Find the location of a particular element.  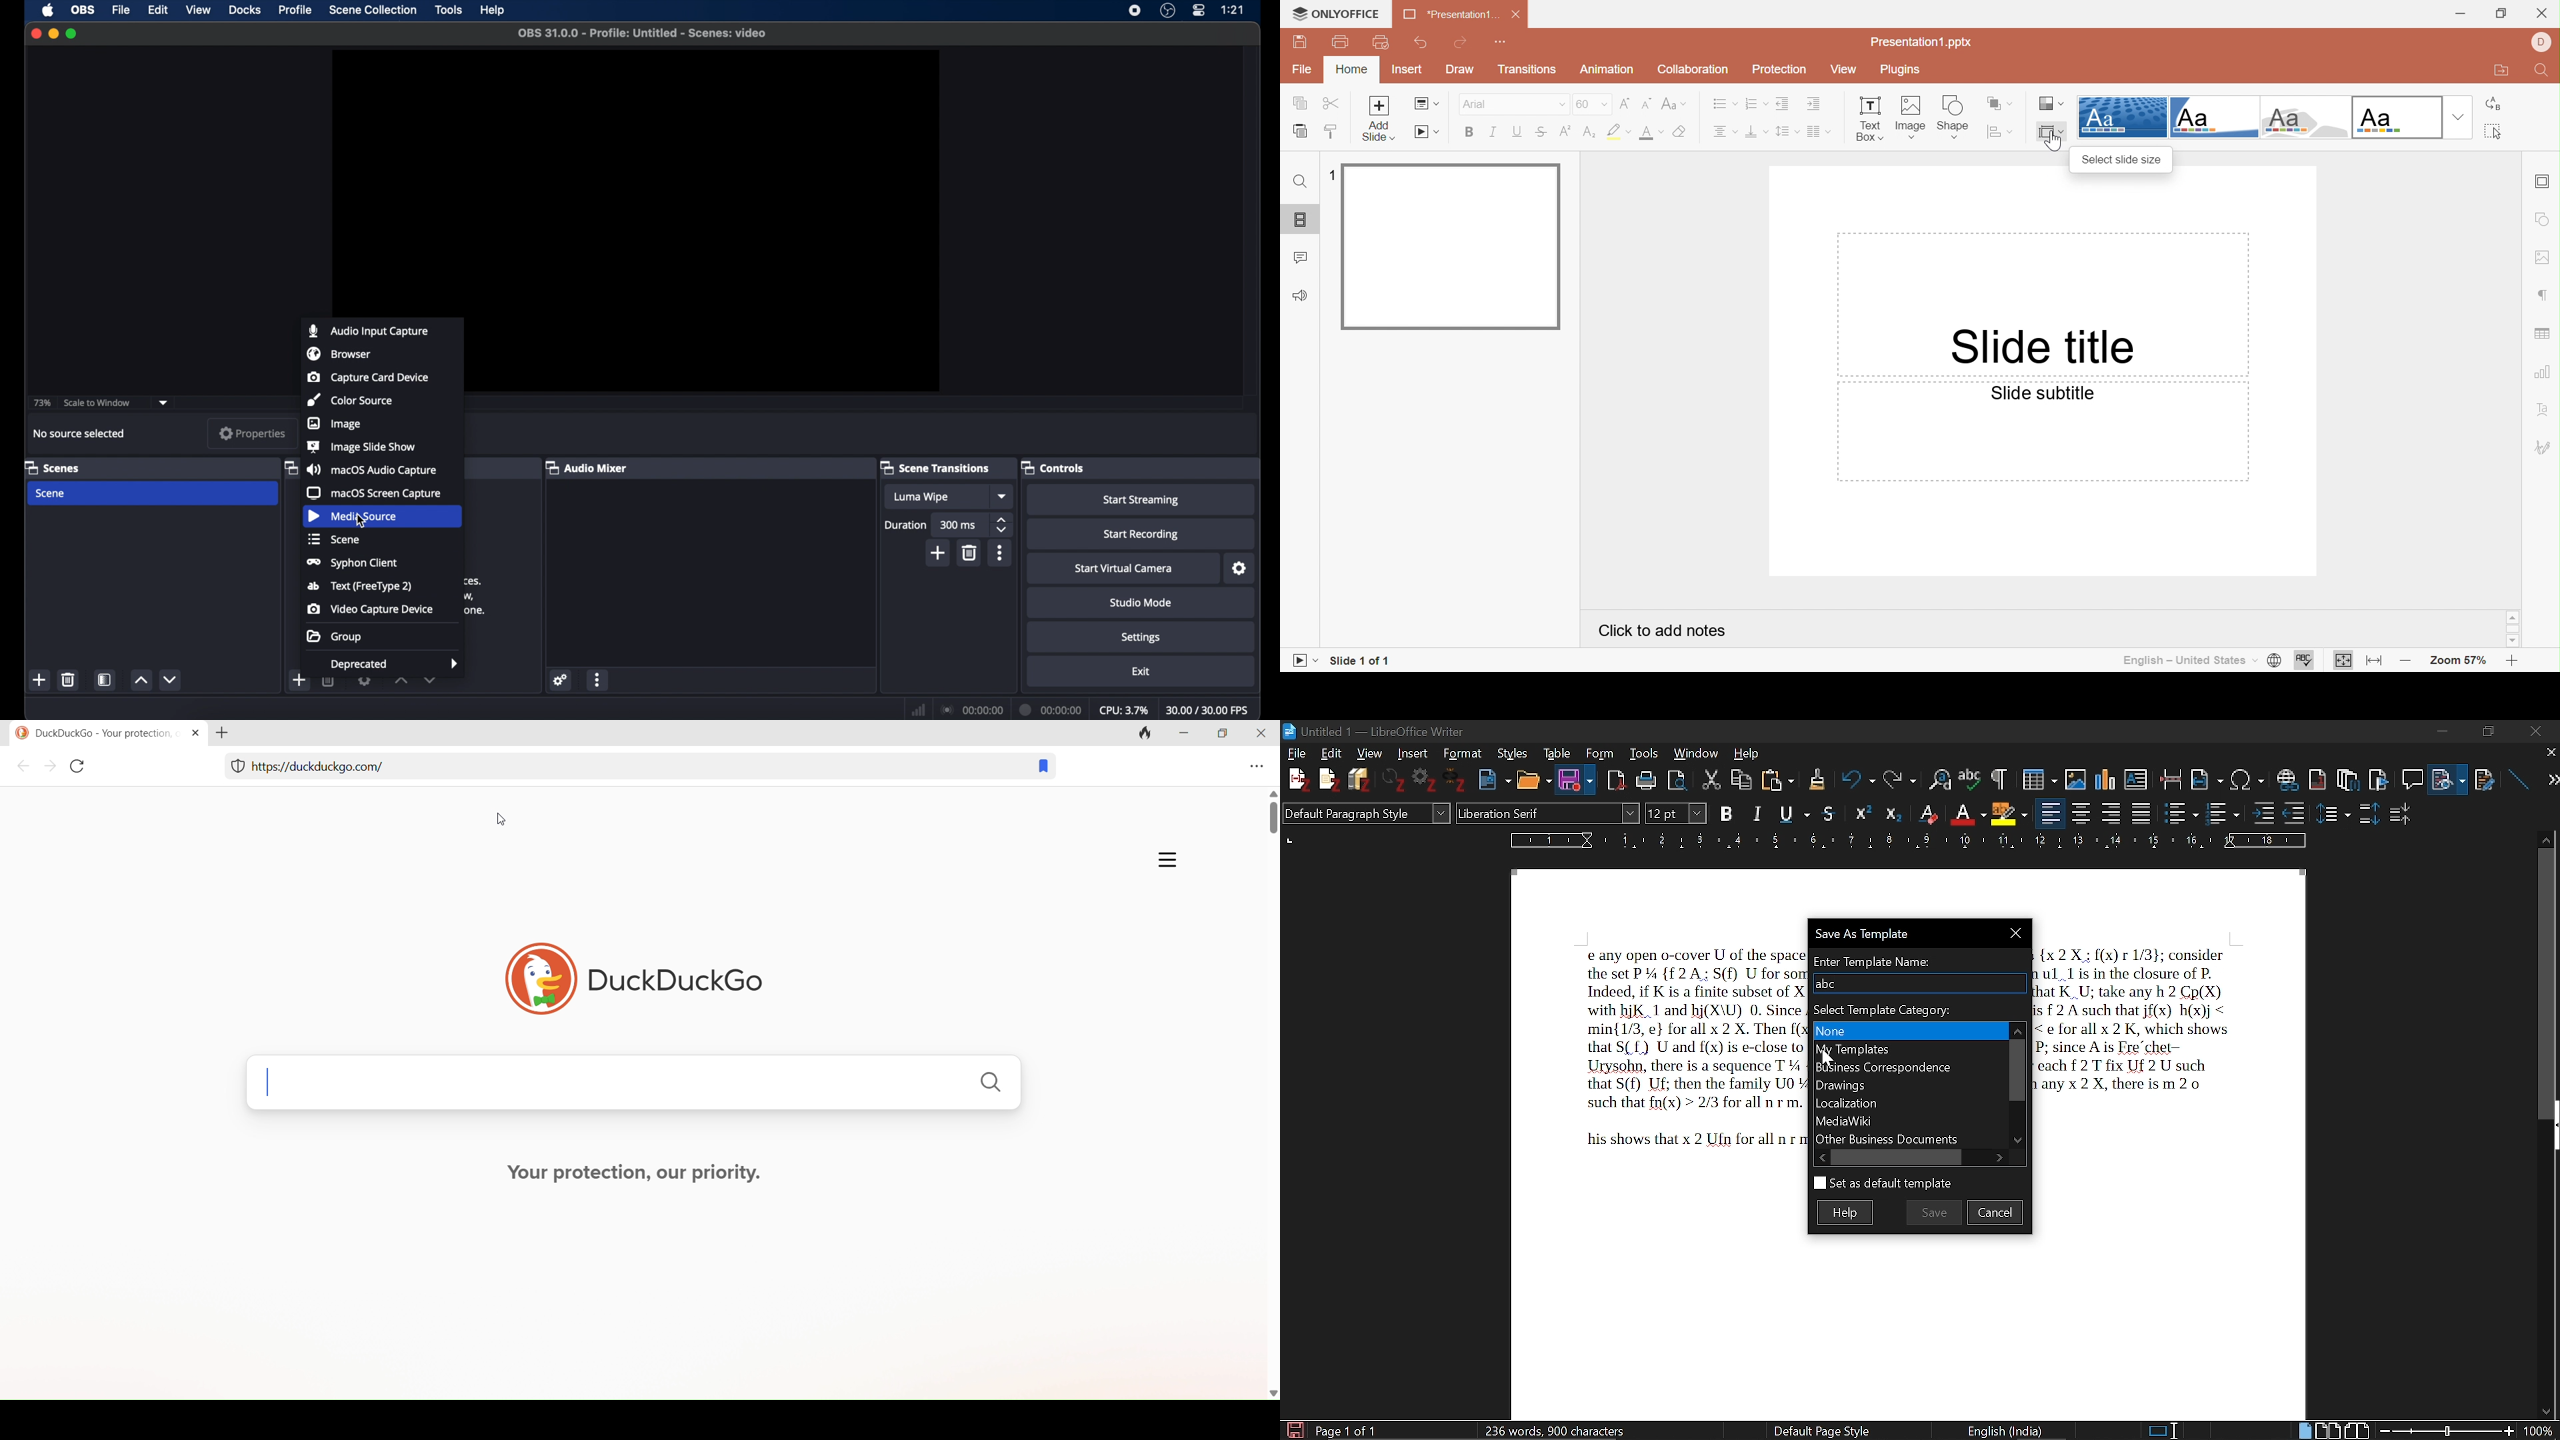

profile is located at coordinates (296, 10).